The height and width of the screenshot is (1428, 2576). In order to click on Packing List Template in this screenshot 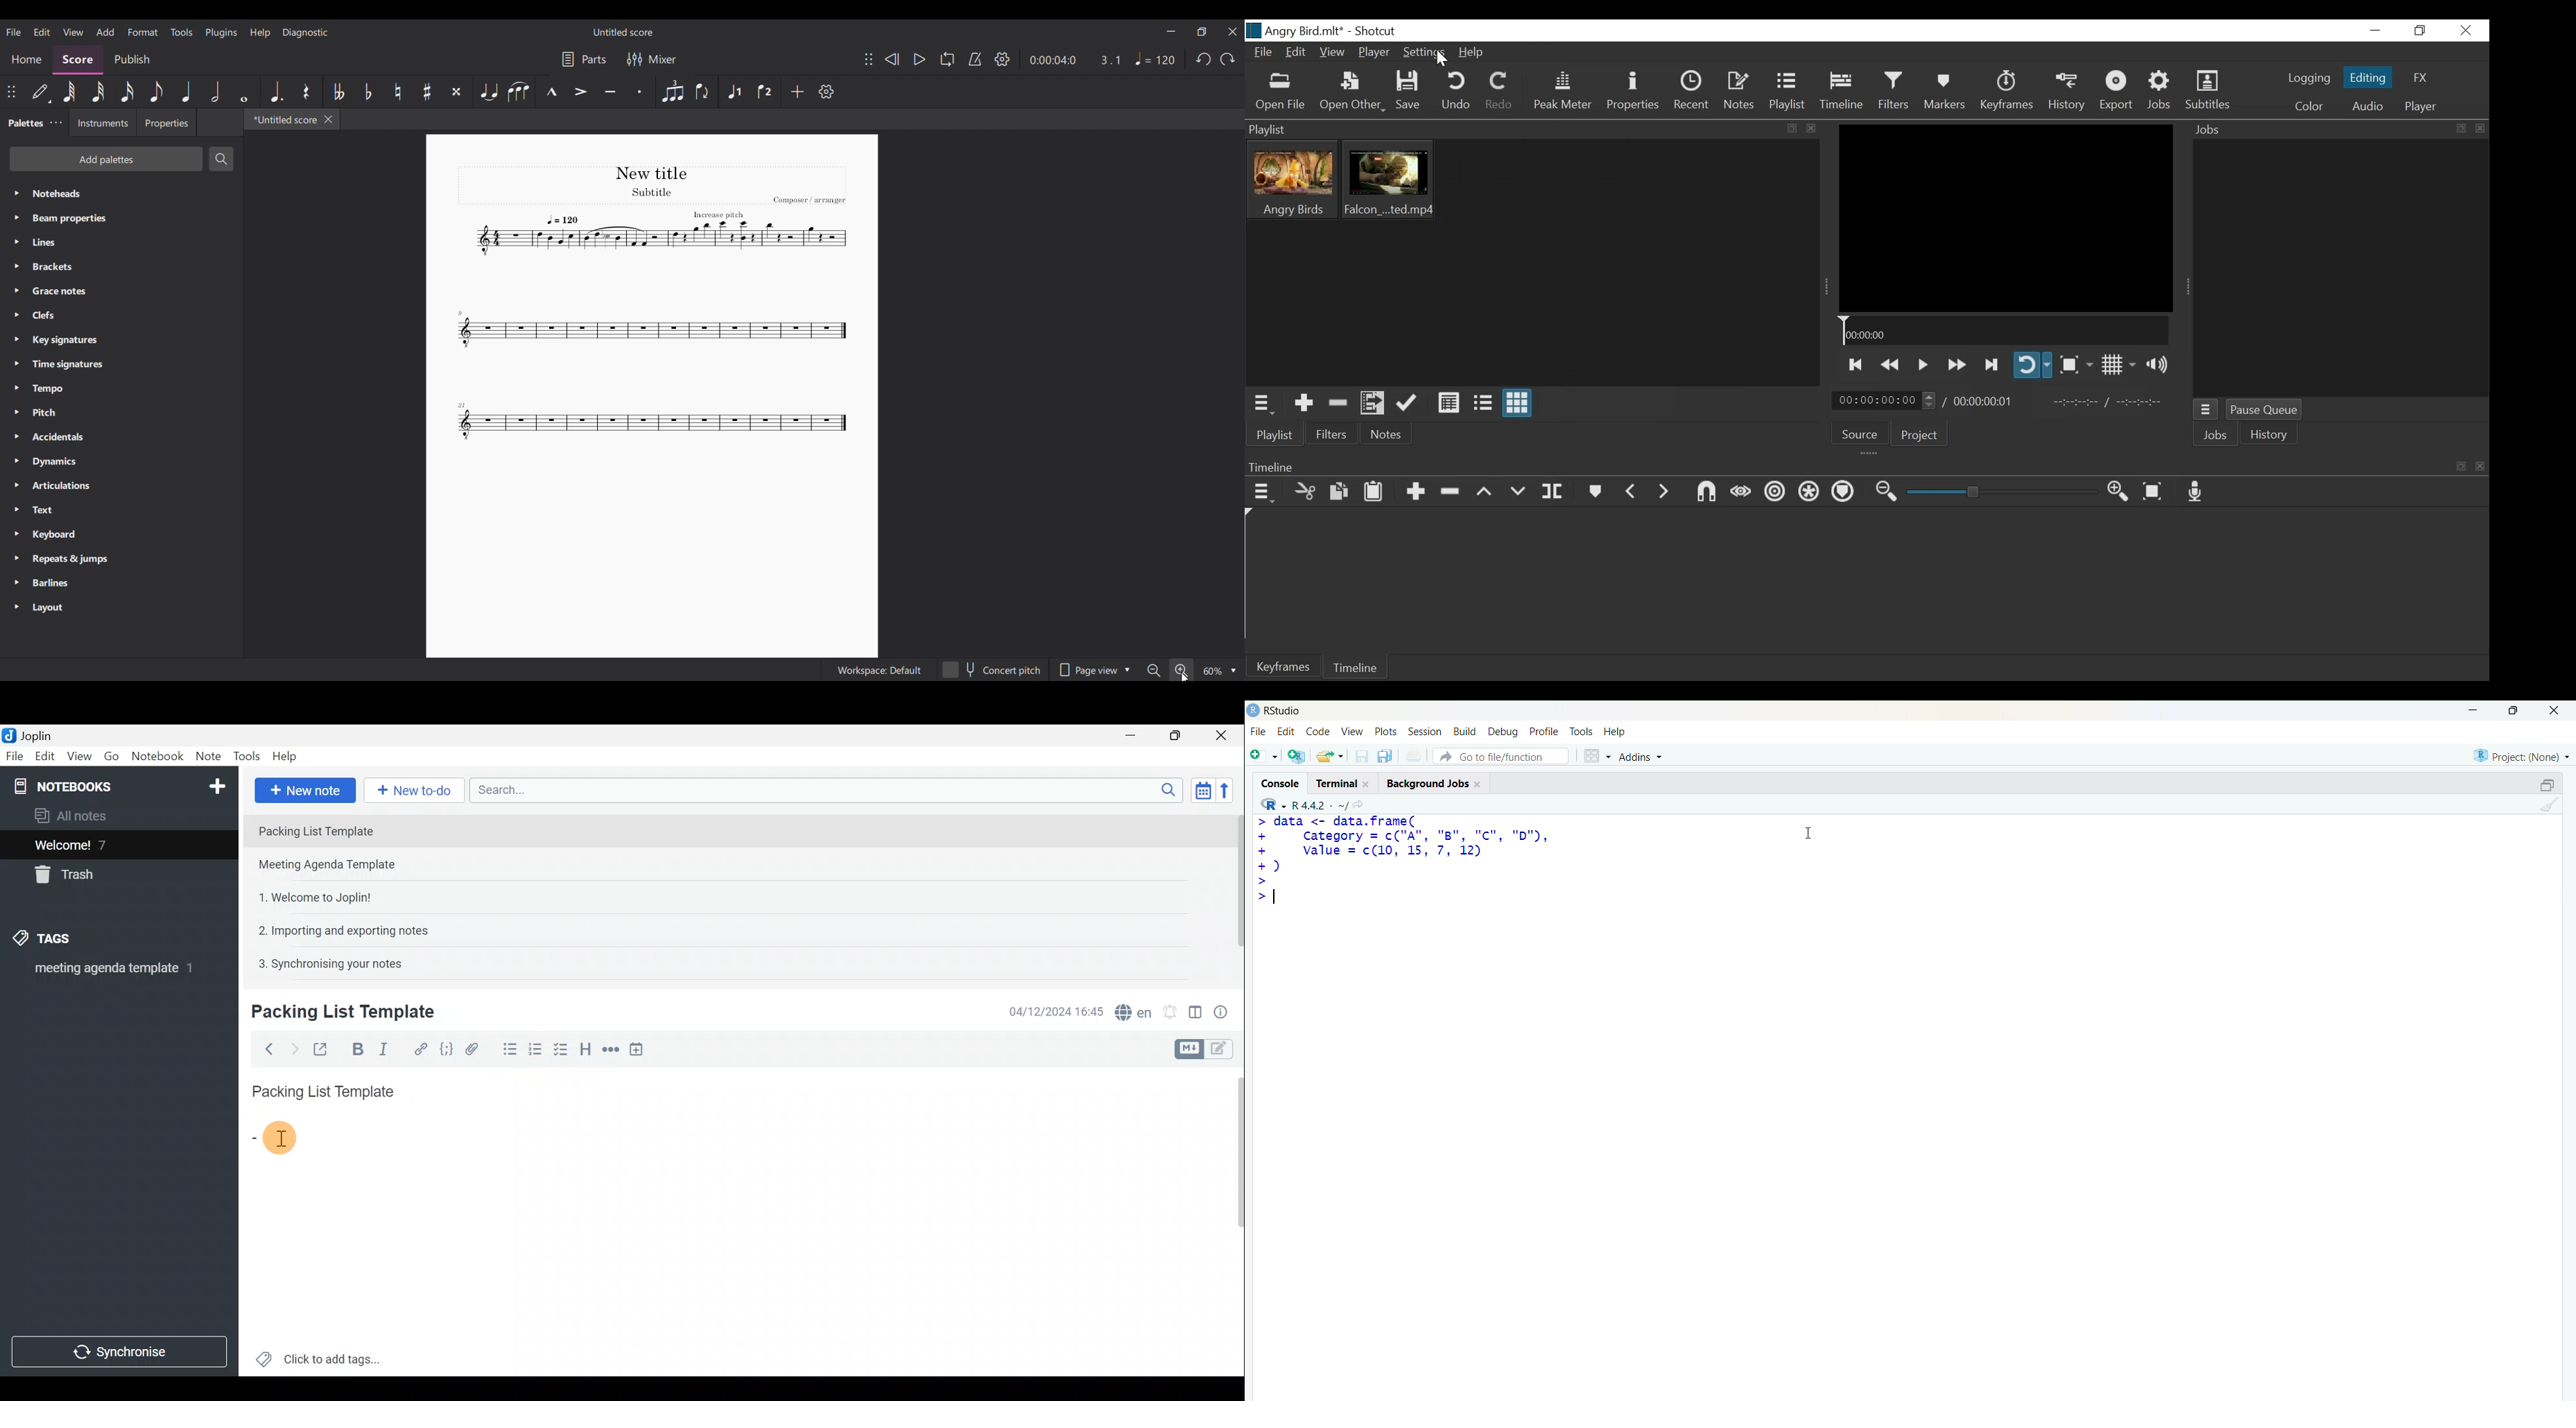, I will do `click(320, 1088)`.